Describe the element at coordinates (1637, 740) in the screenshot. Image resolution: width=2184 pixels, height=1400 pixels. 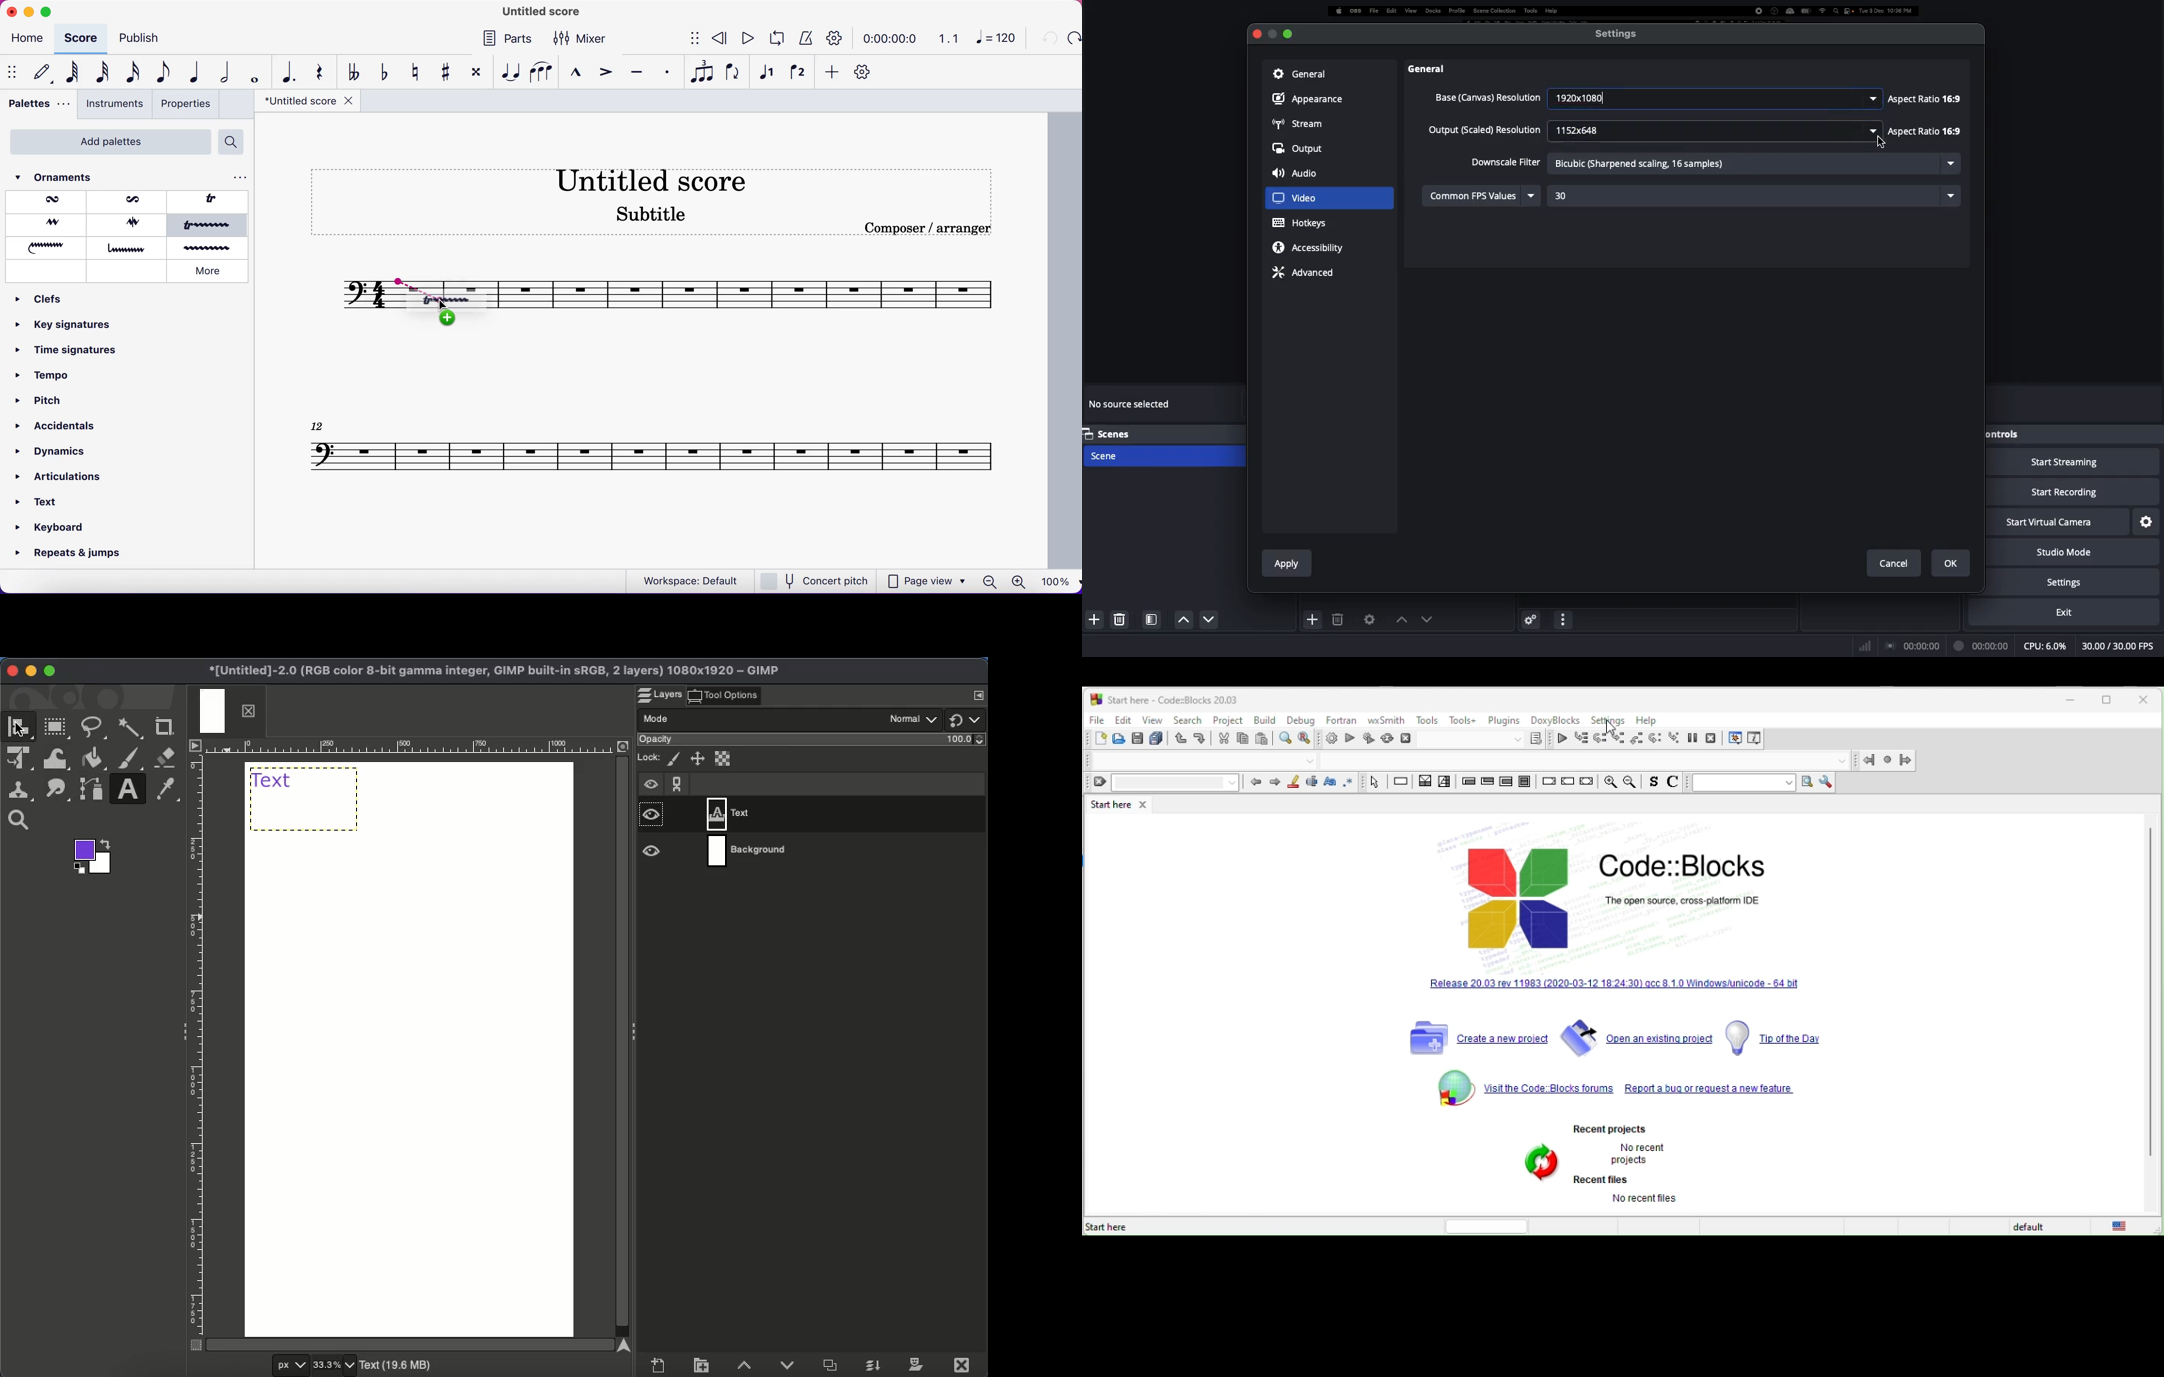
I see `step out` at that location.